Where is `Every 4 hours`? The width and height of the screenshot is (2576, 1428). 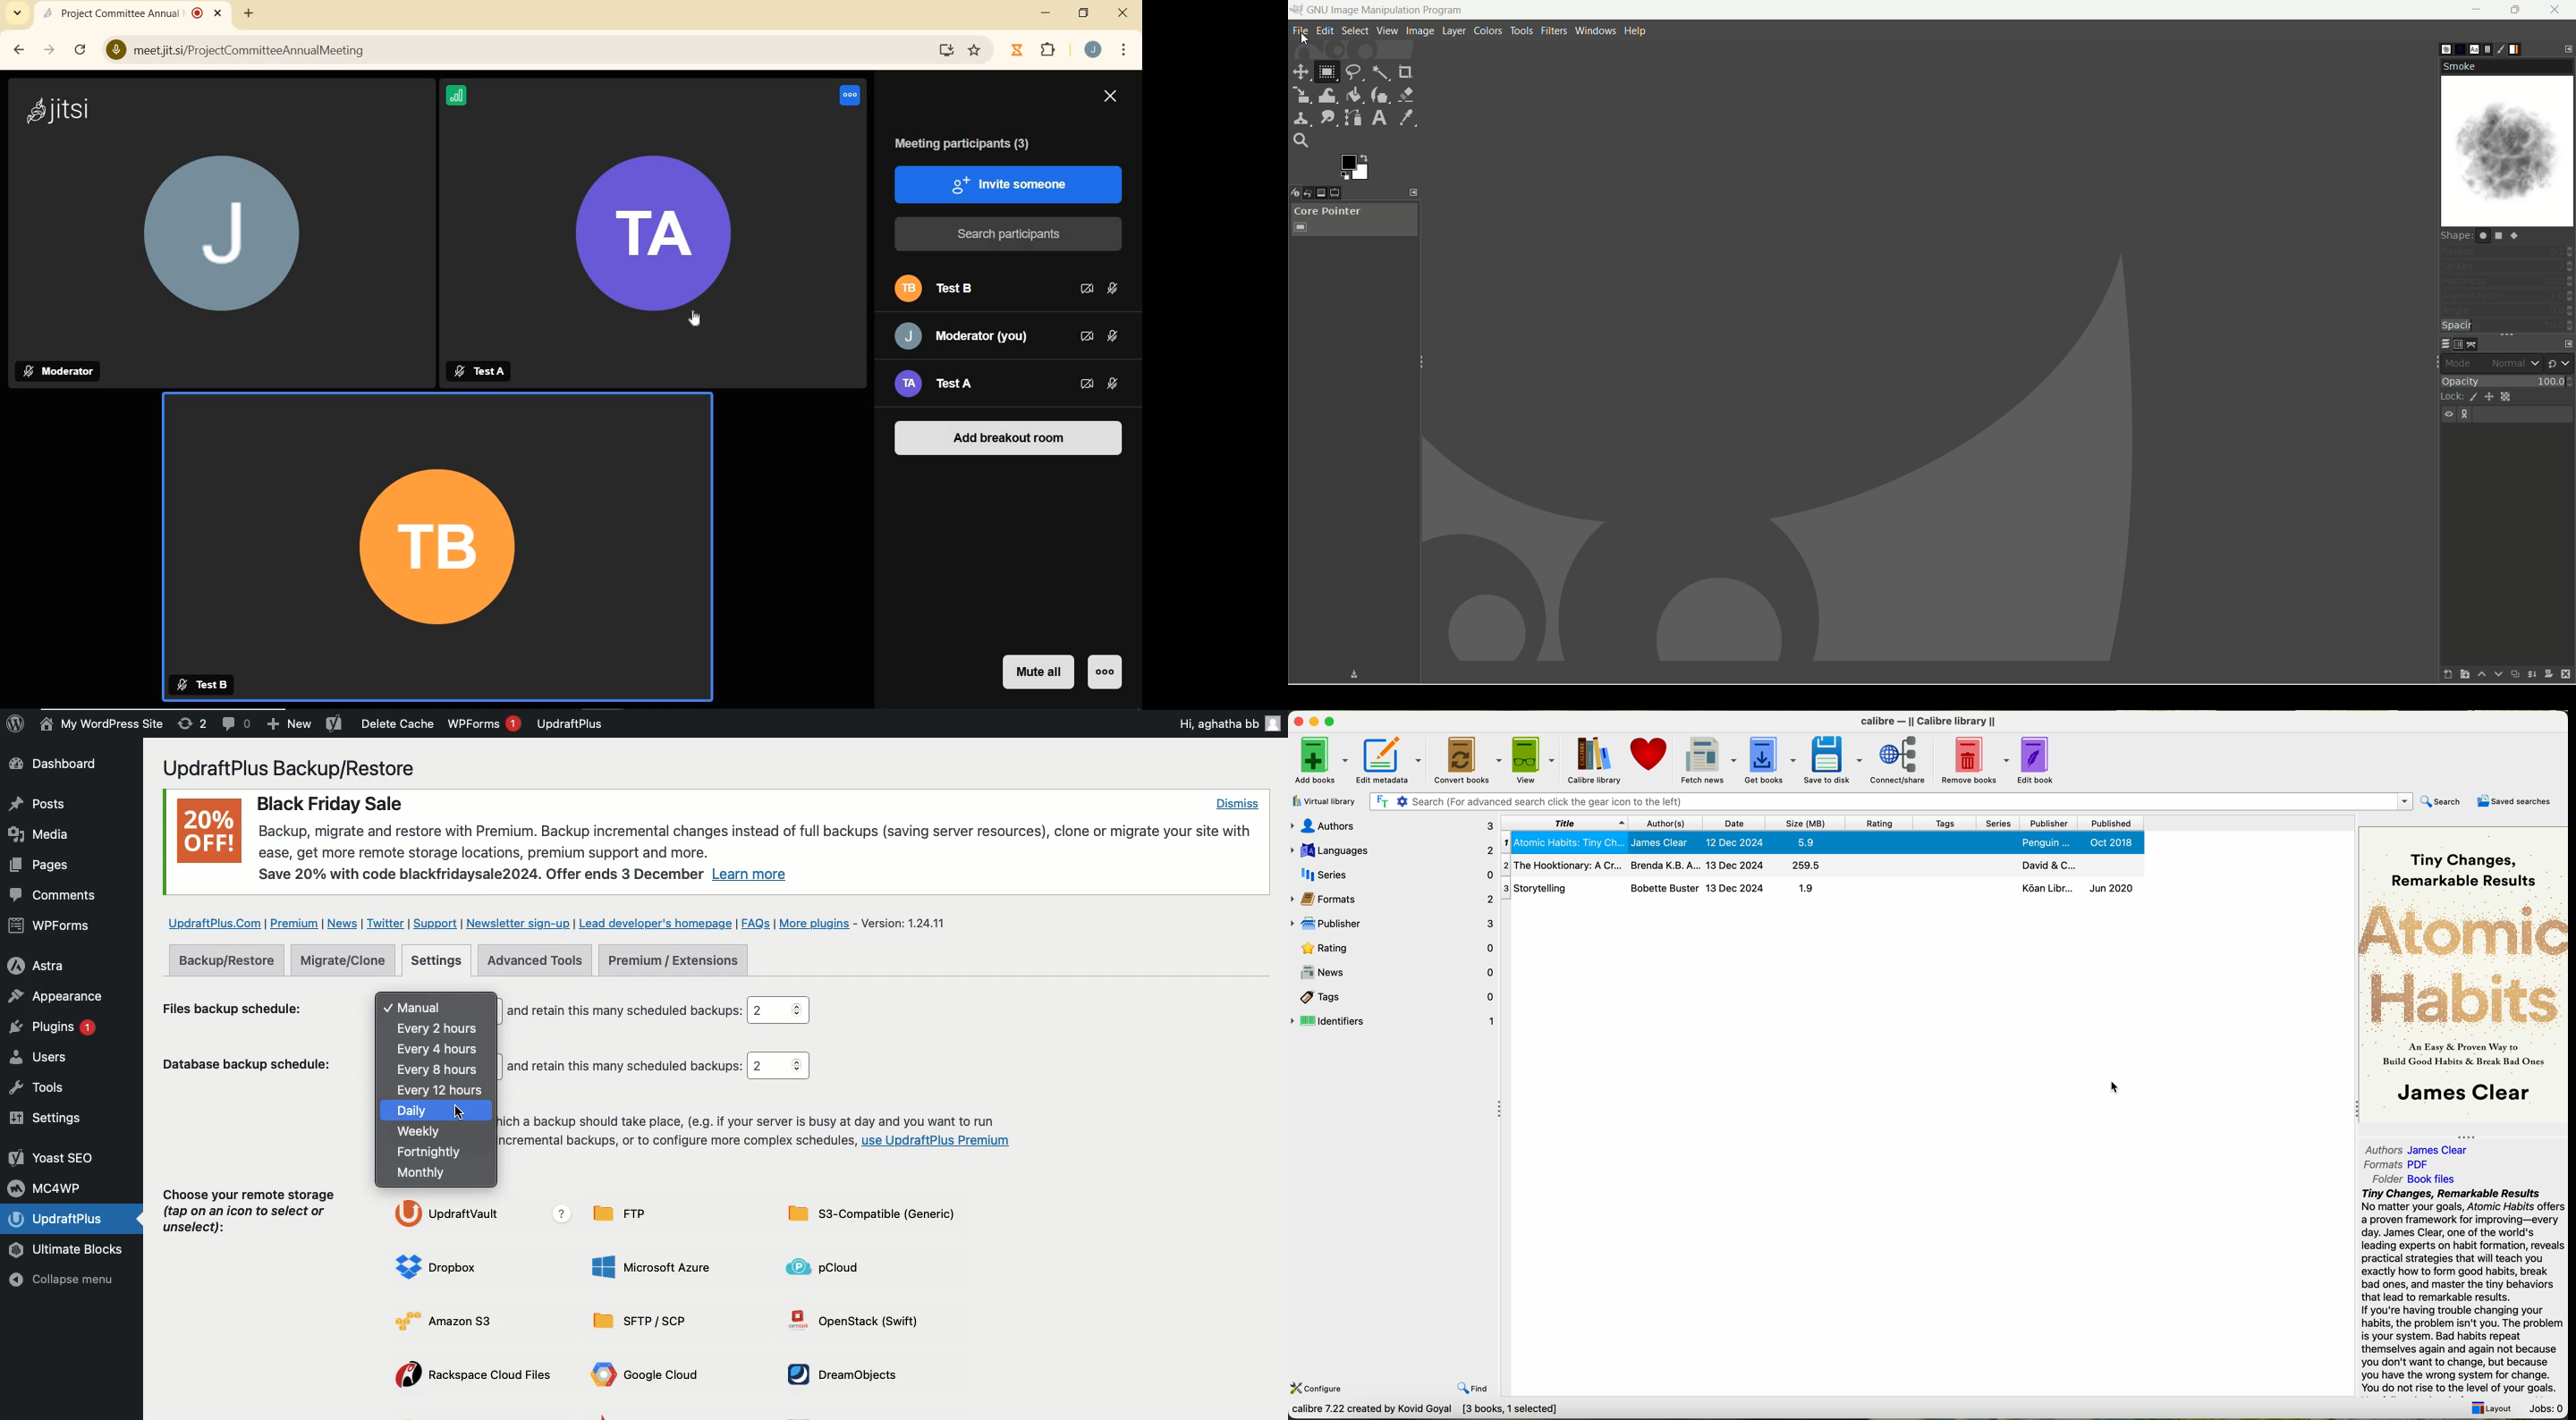 Every 4 hours is located at coordinates (439, 1050).